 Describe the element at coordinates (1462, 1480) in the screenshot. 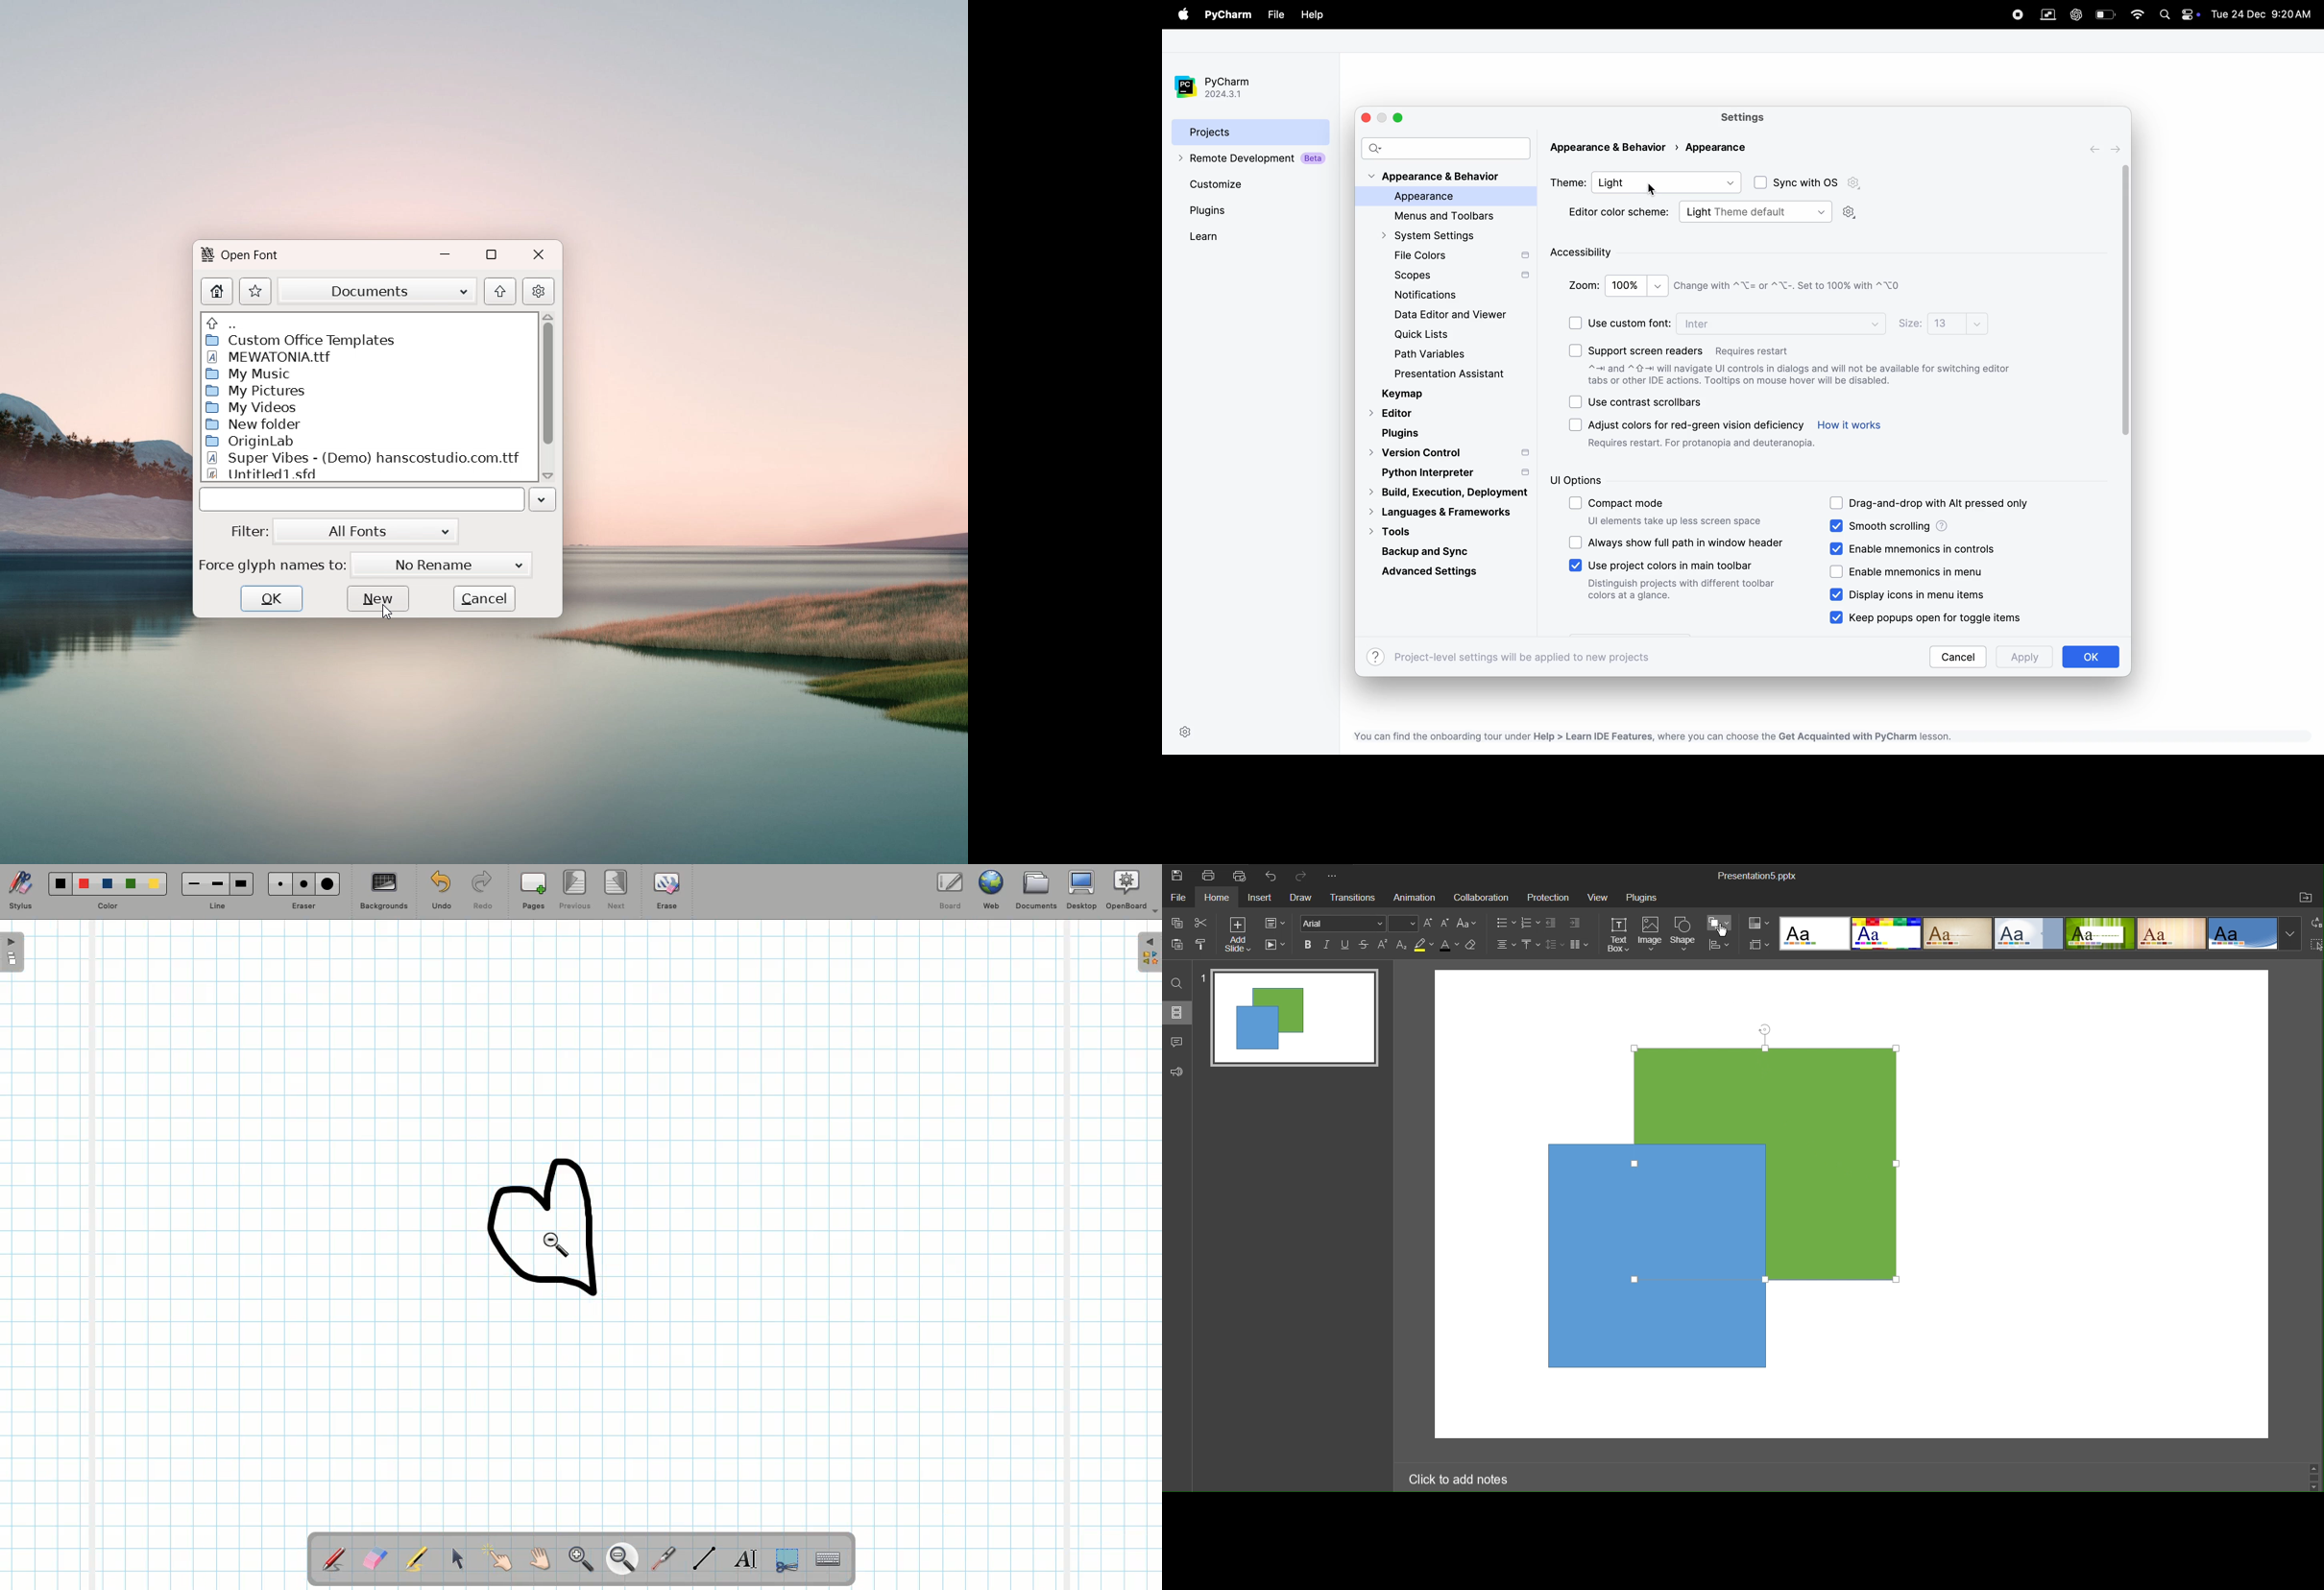

I see `Click to add notes` at that location.